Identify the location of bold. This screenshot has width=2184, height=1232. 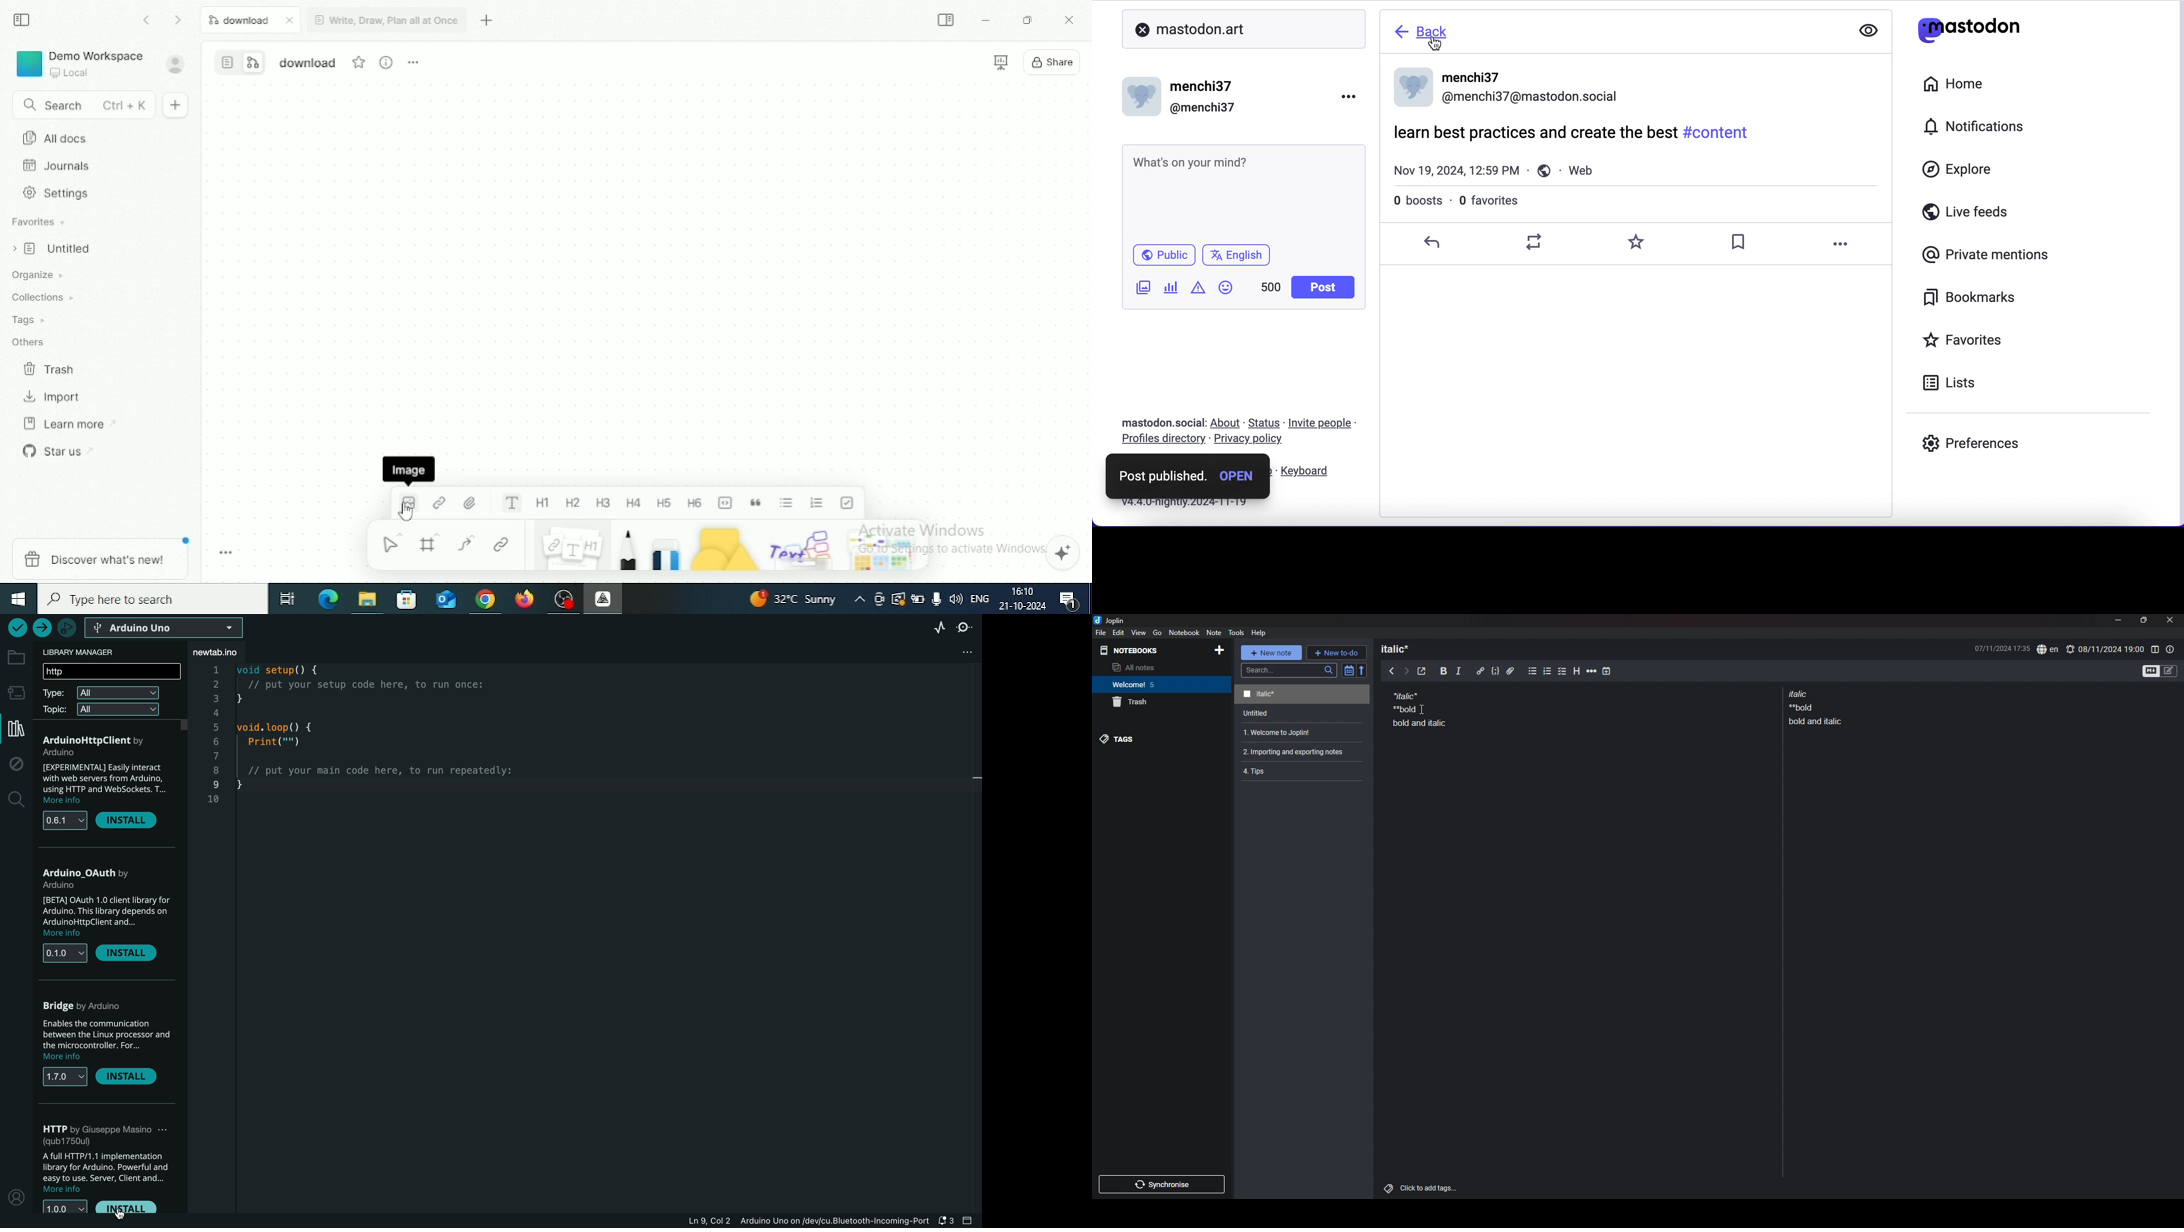
(1443, 671).